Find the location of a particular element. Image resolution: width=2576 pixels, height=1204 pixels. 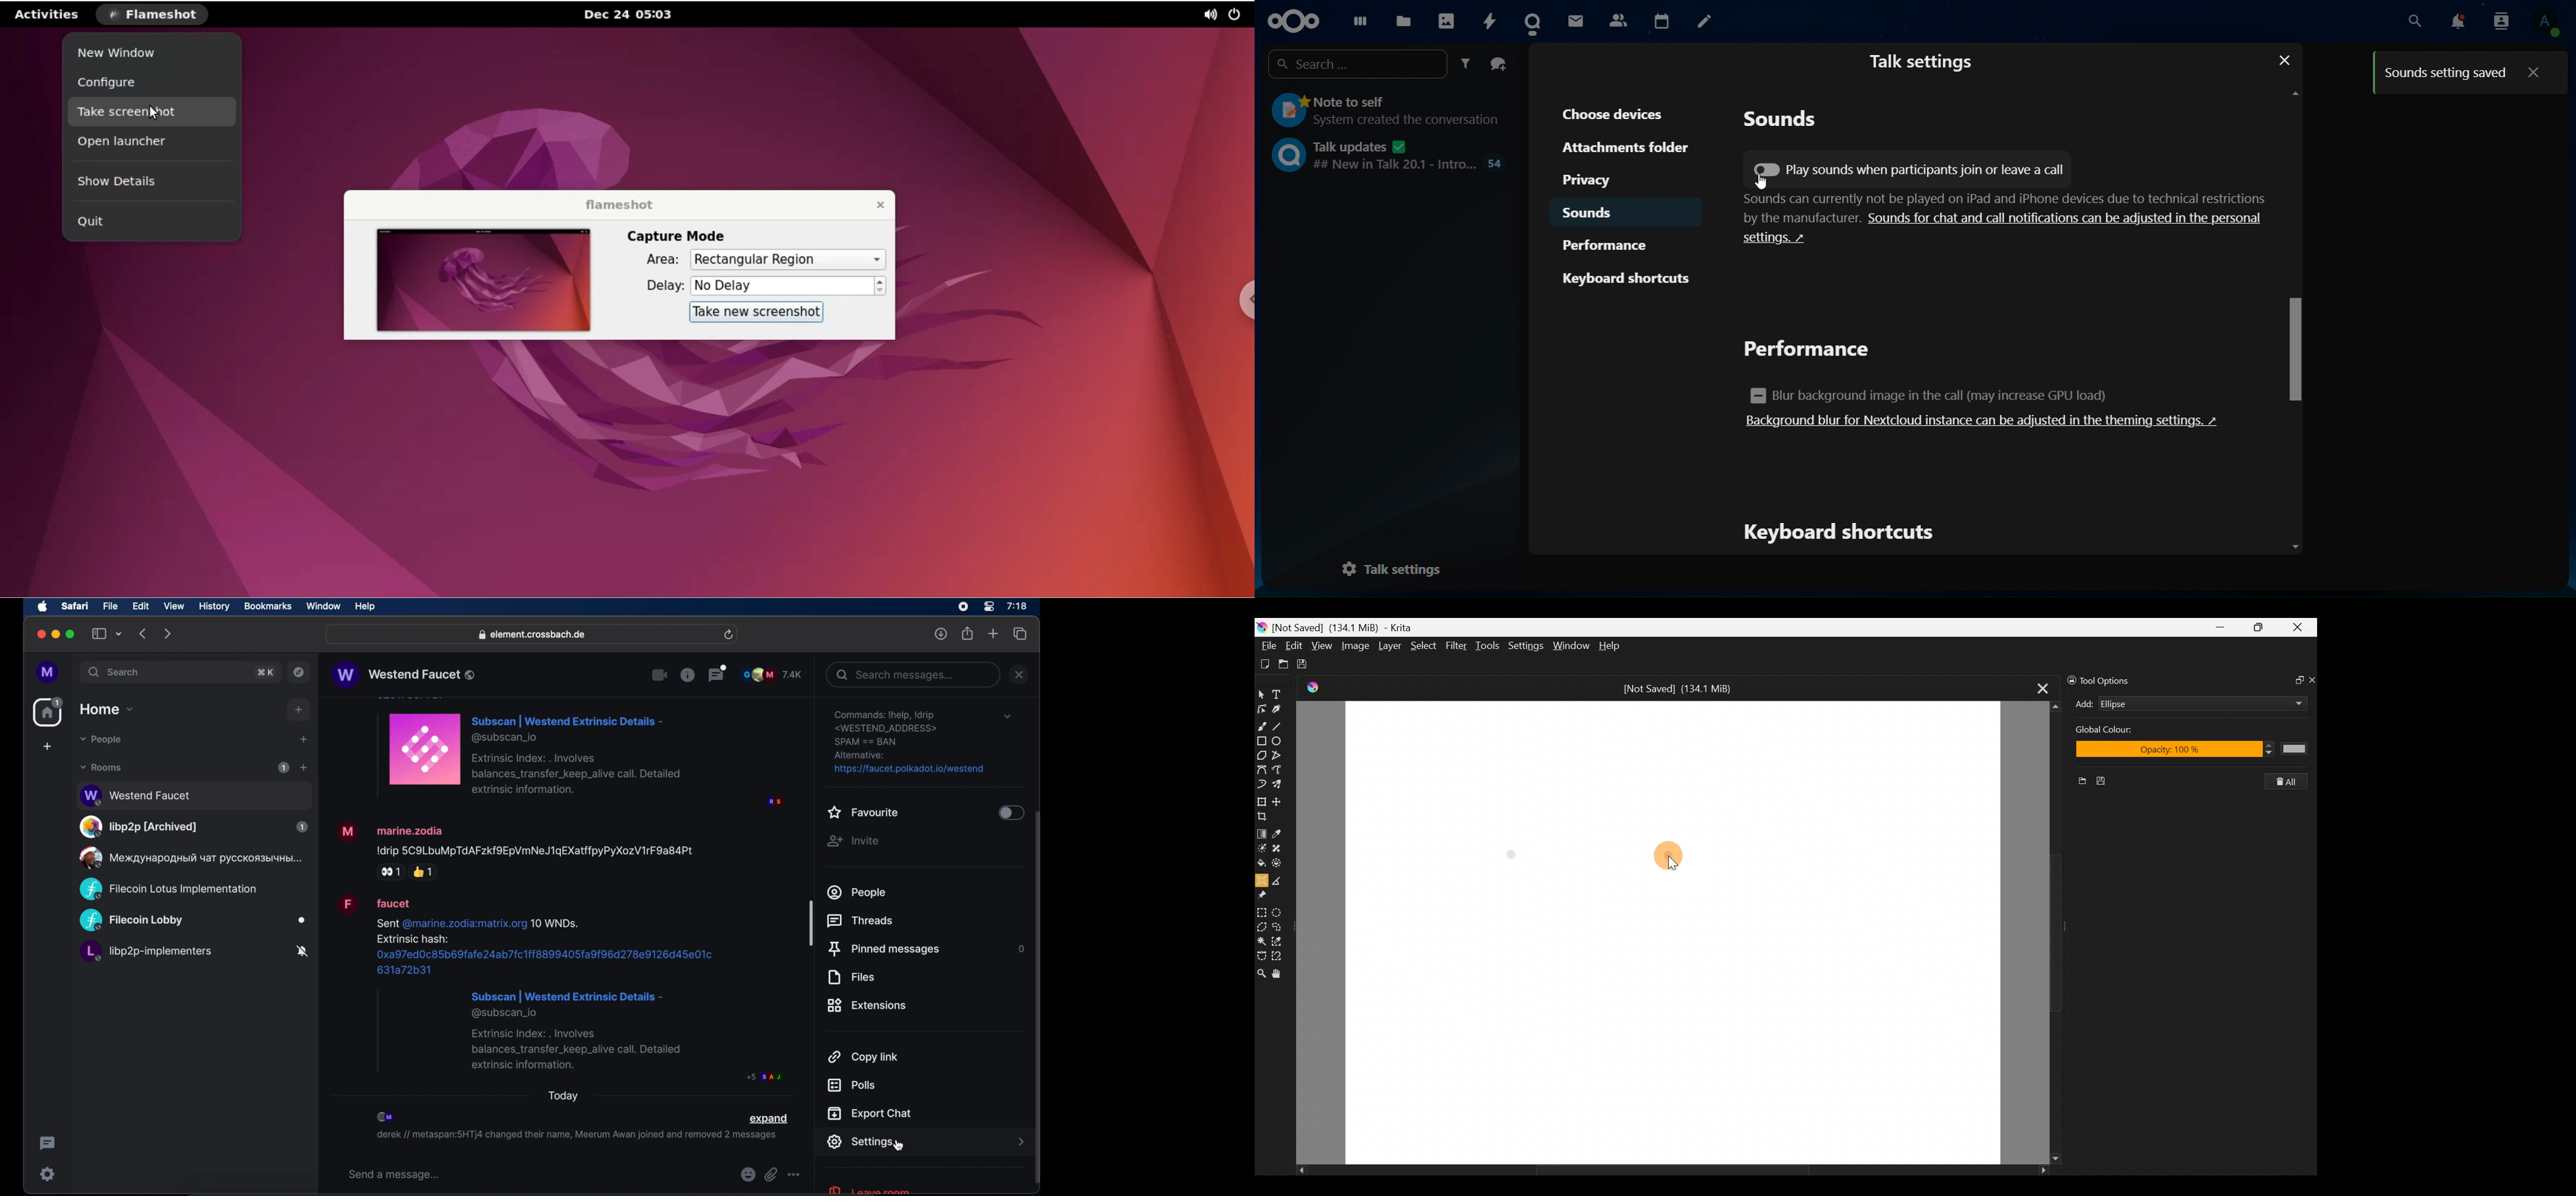

bookmarks is located at coordinates (267, 606).